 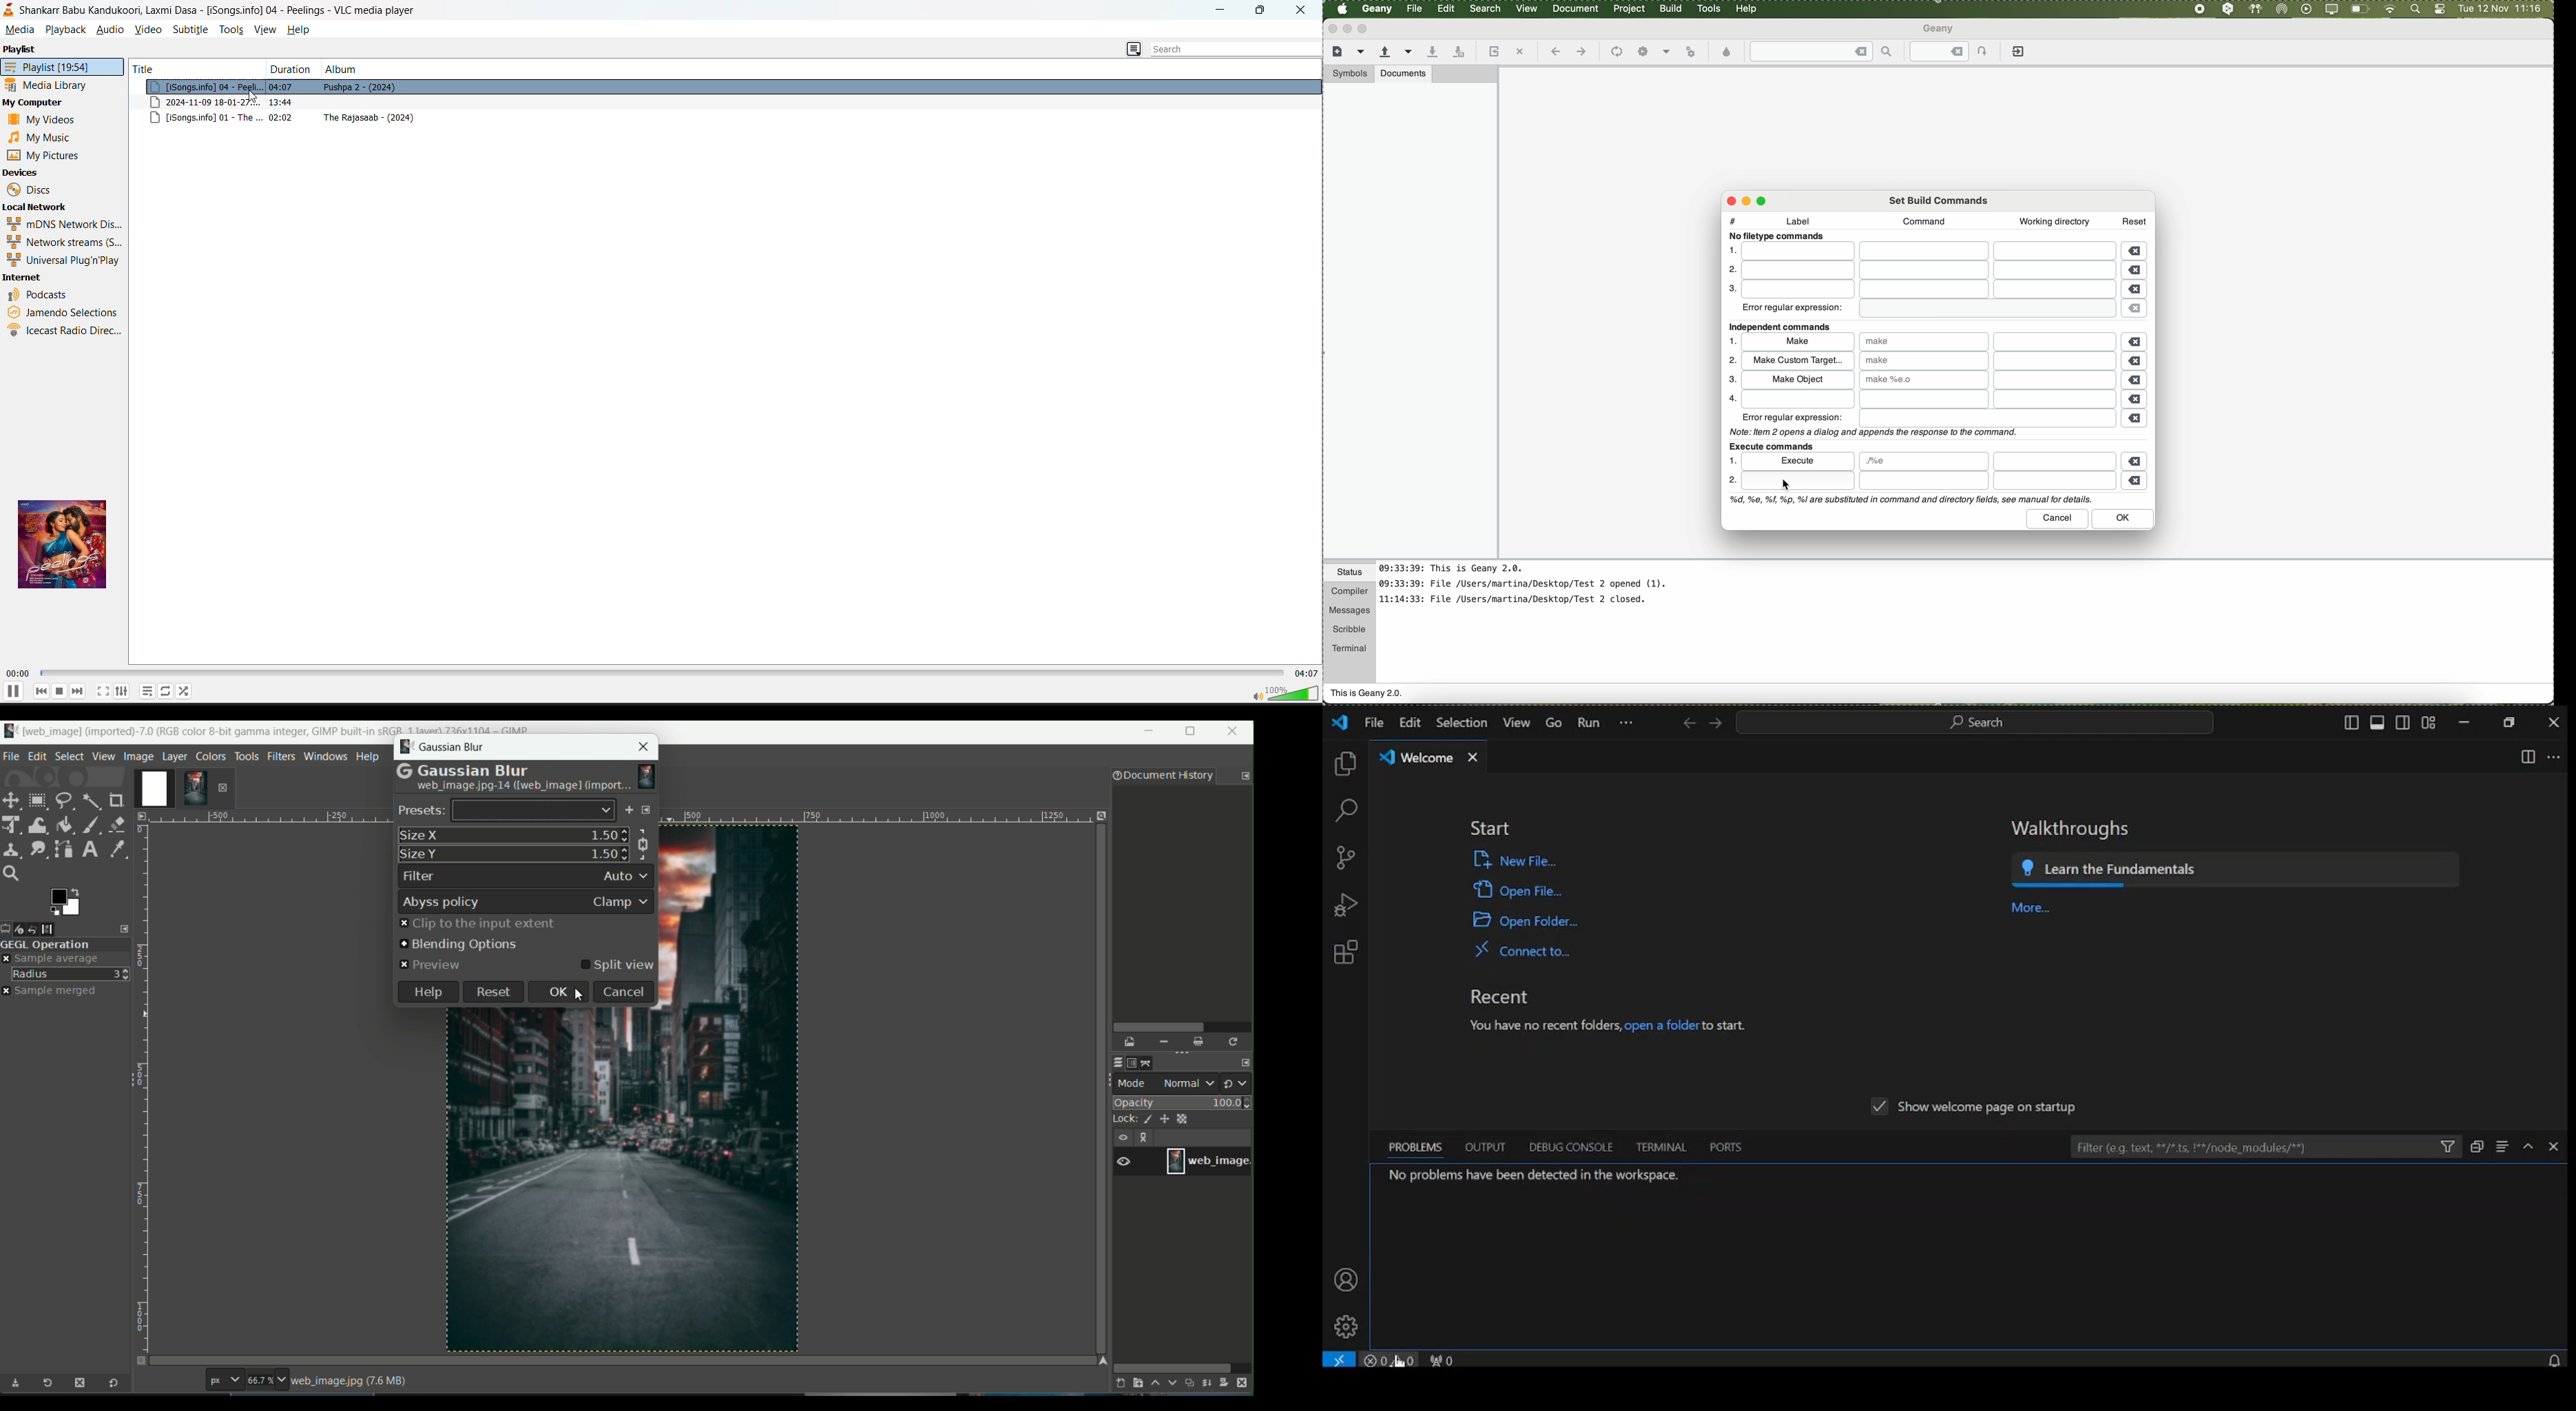 What do you see at coordinates (1392, 1360) in the screenshot?
I see `problems panel` at bounding box center [1392, 1360].